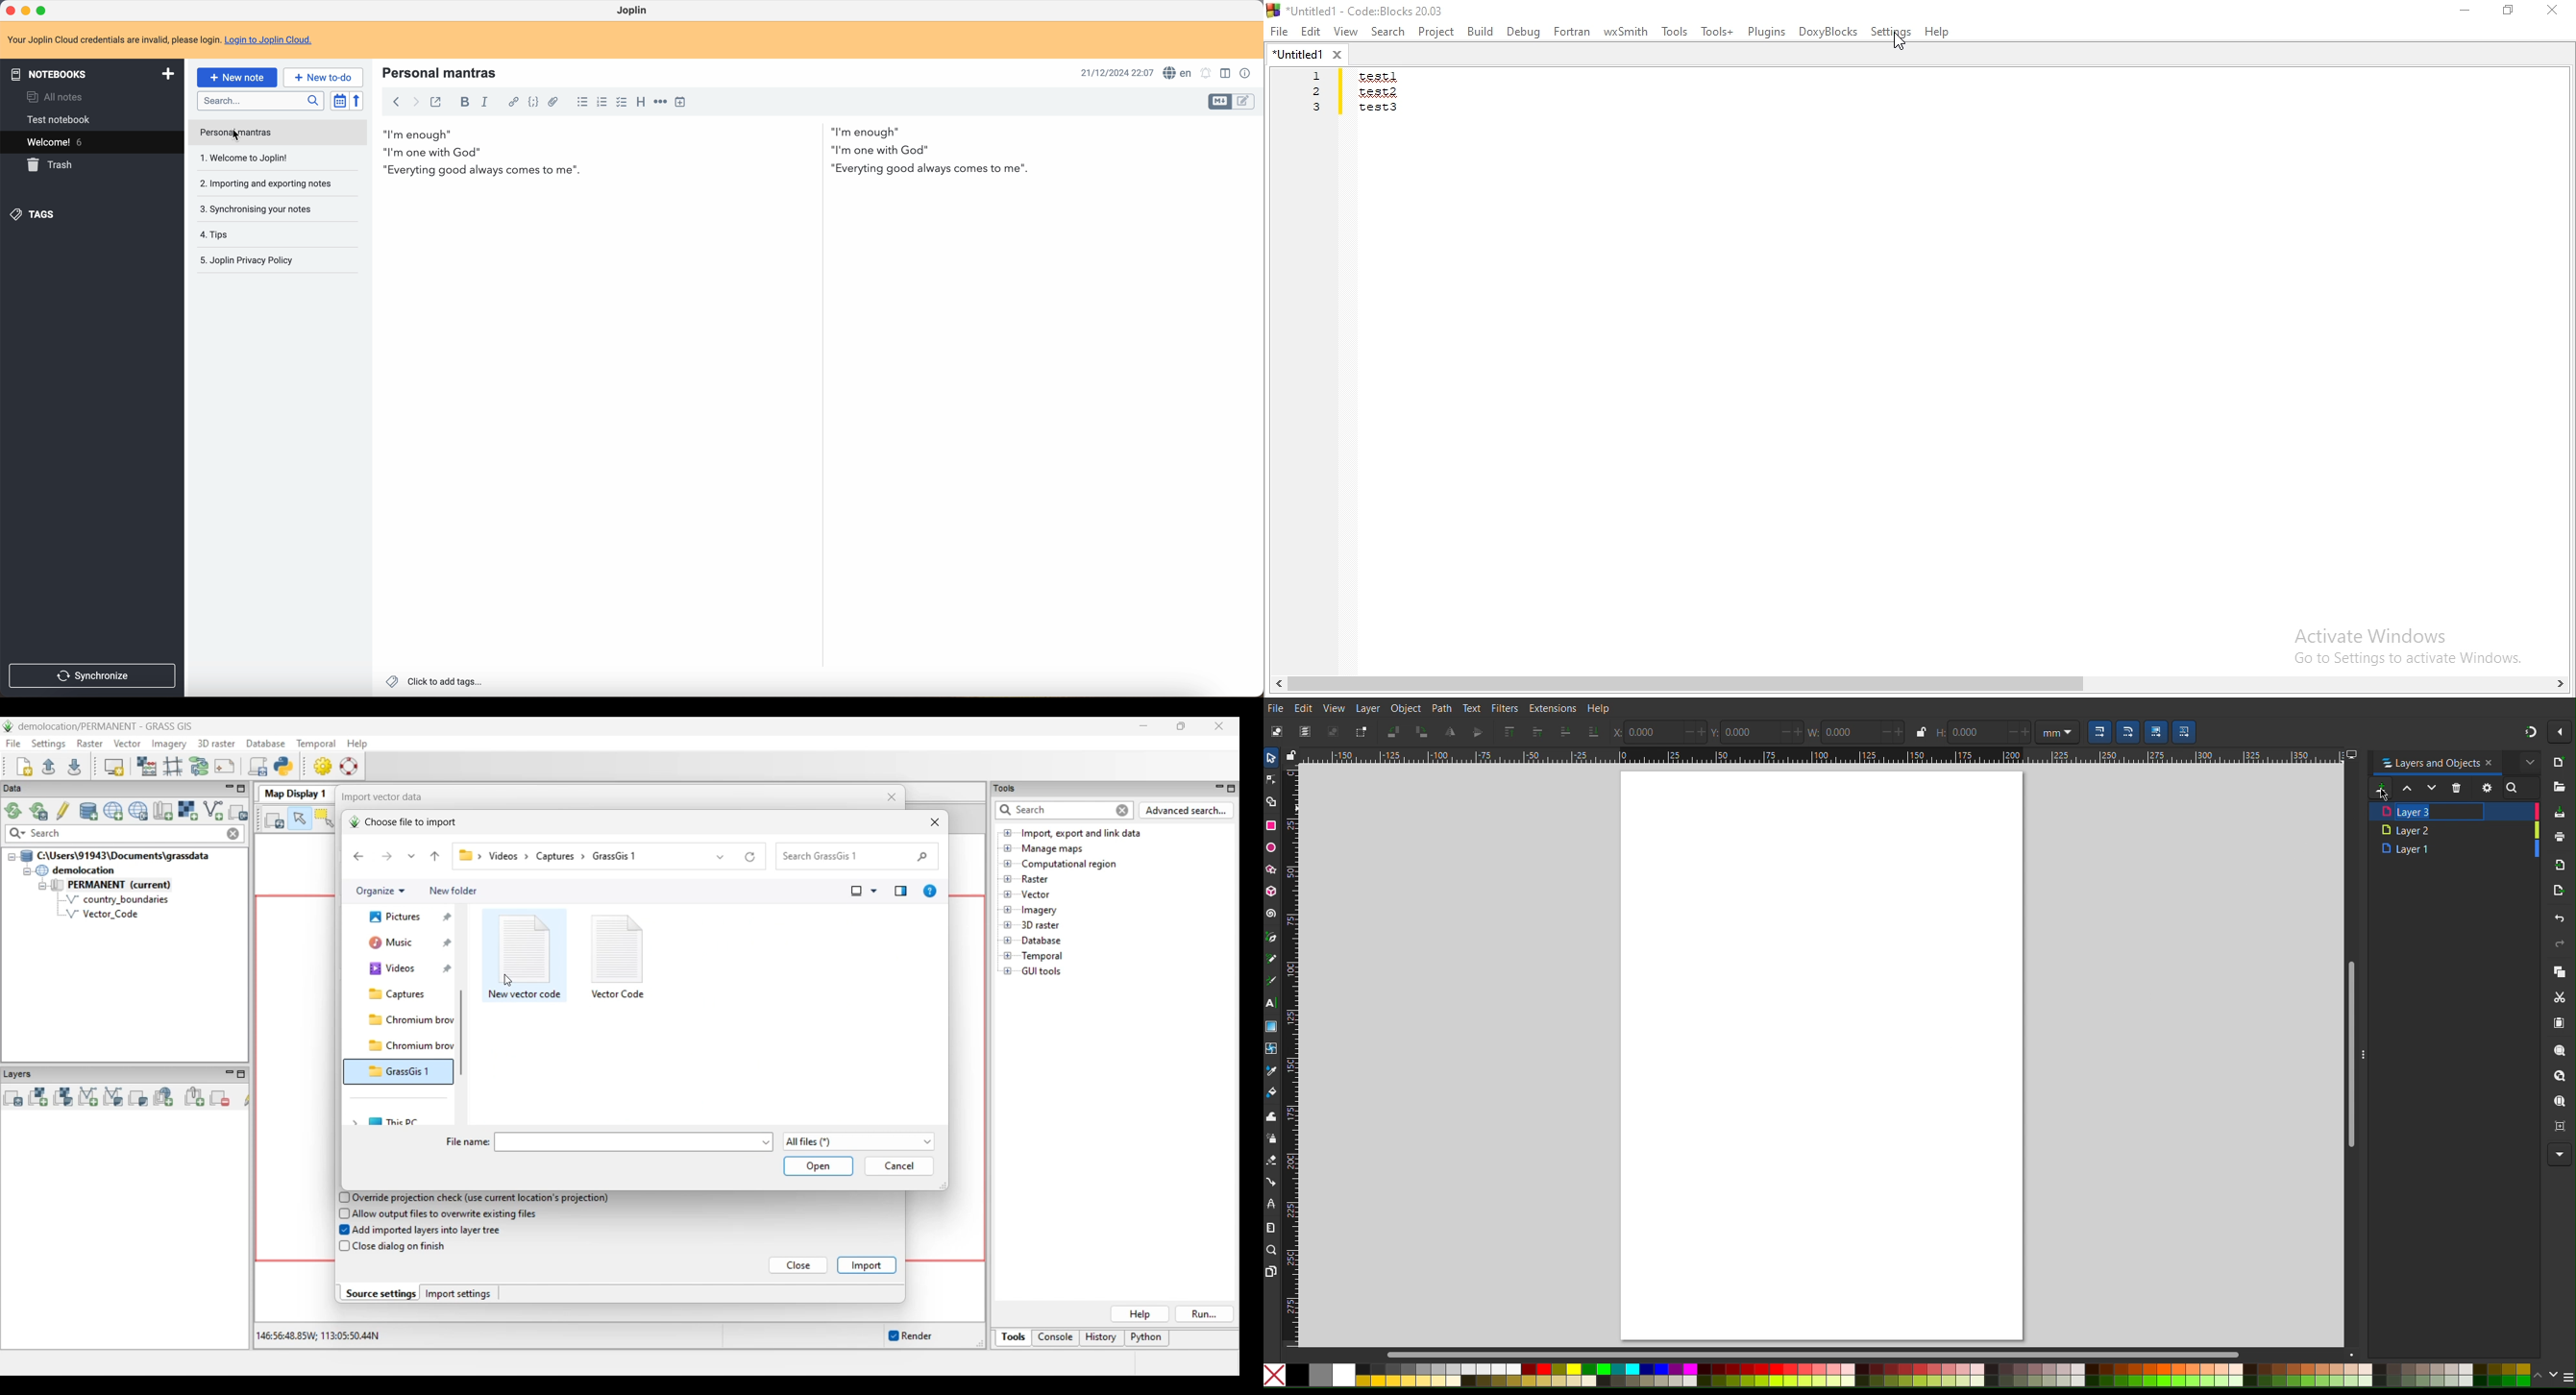  Describe the element at coordinates (27, 12) in the screenshot. I see `minimize program` at that location.